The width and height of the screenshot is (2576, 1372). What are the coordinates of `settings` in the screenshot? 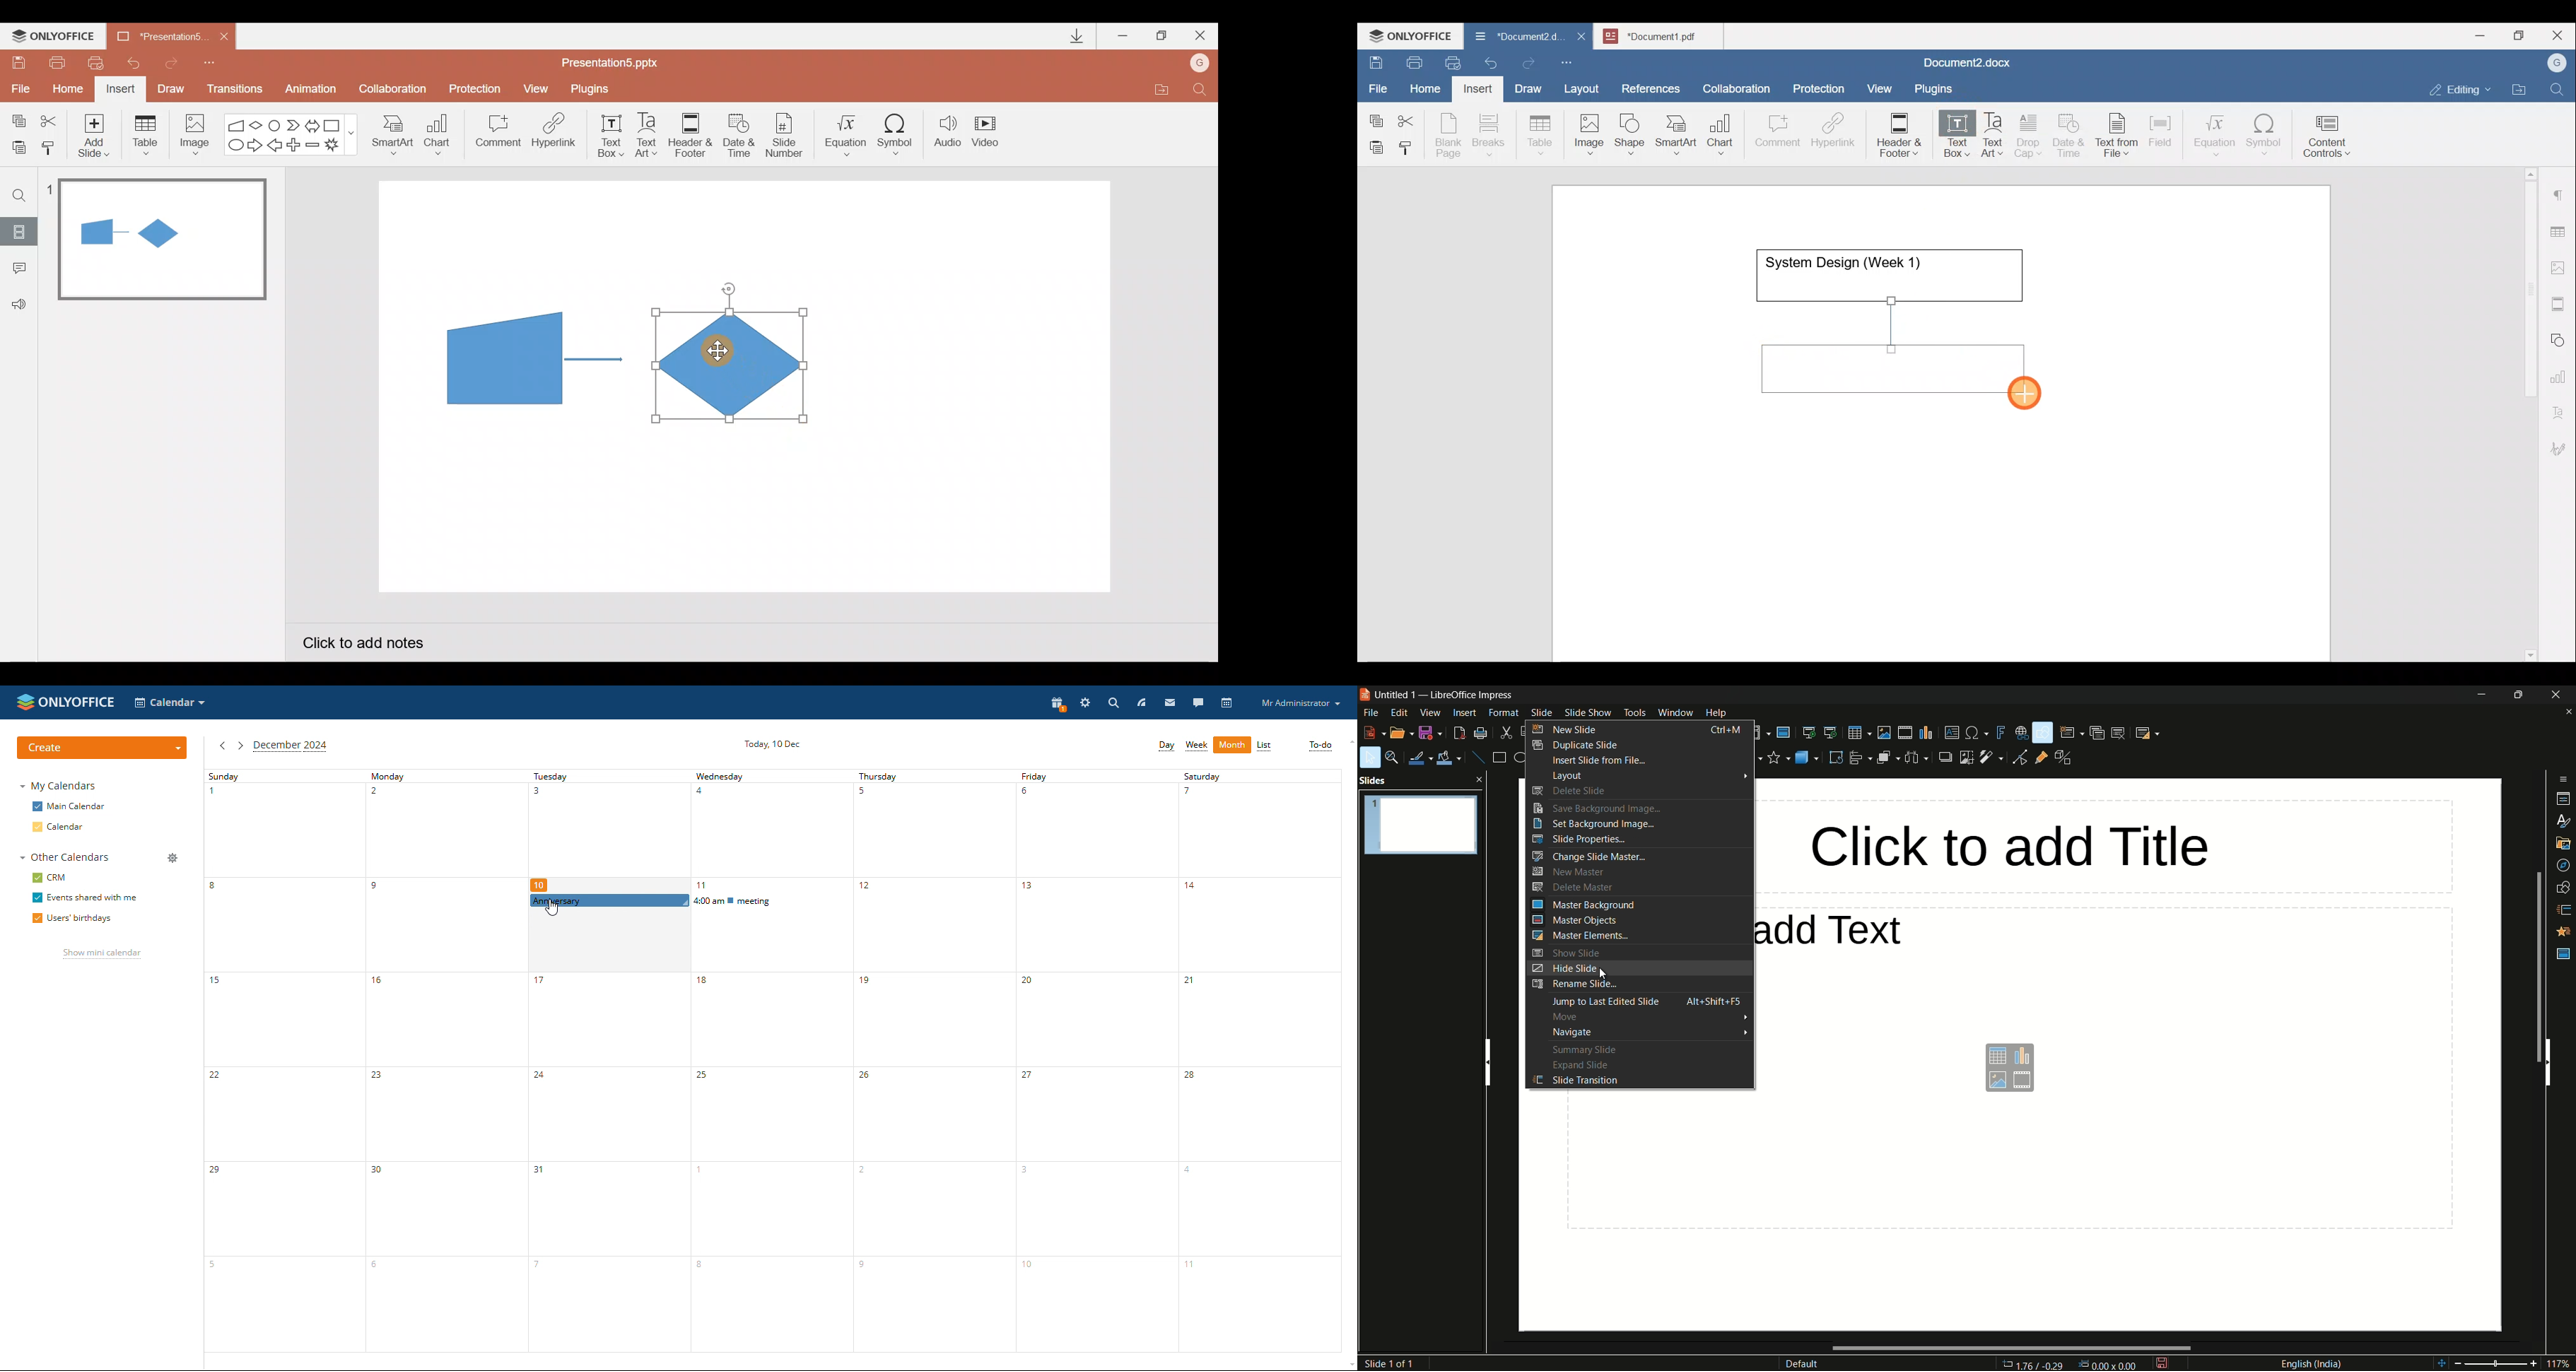 It's located at (1086, 702).